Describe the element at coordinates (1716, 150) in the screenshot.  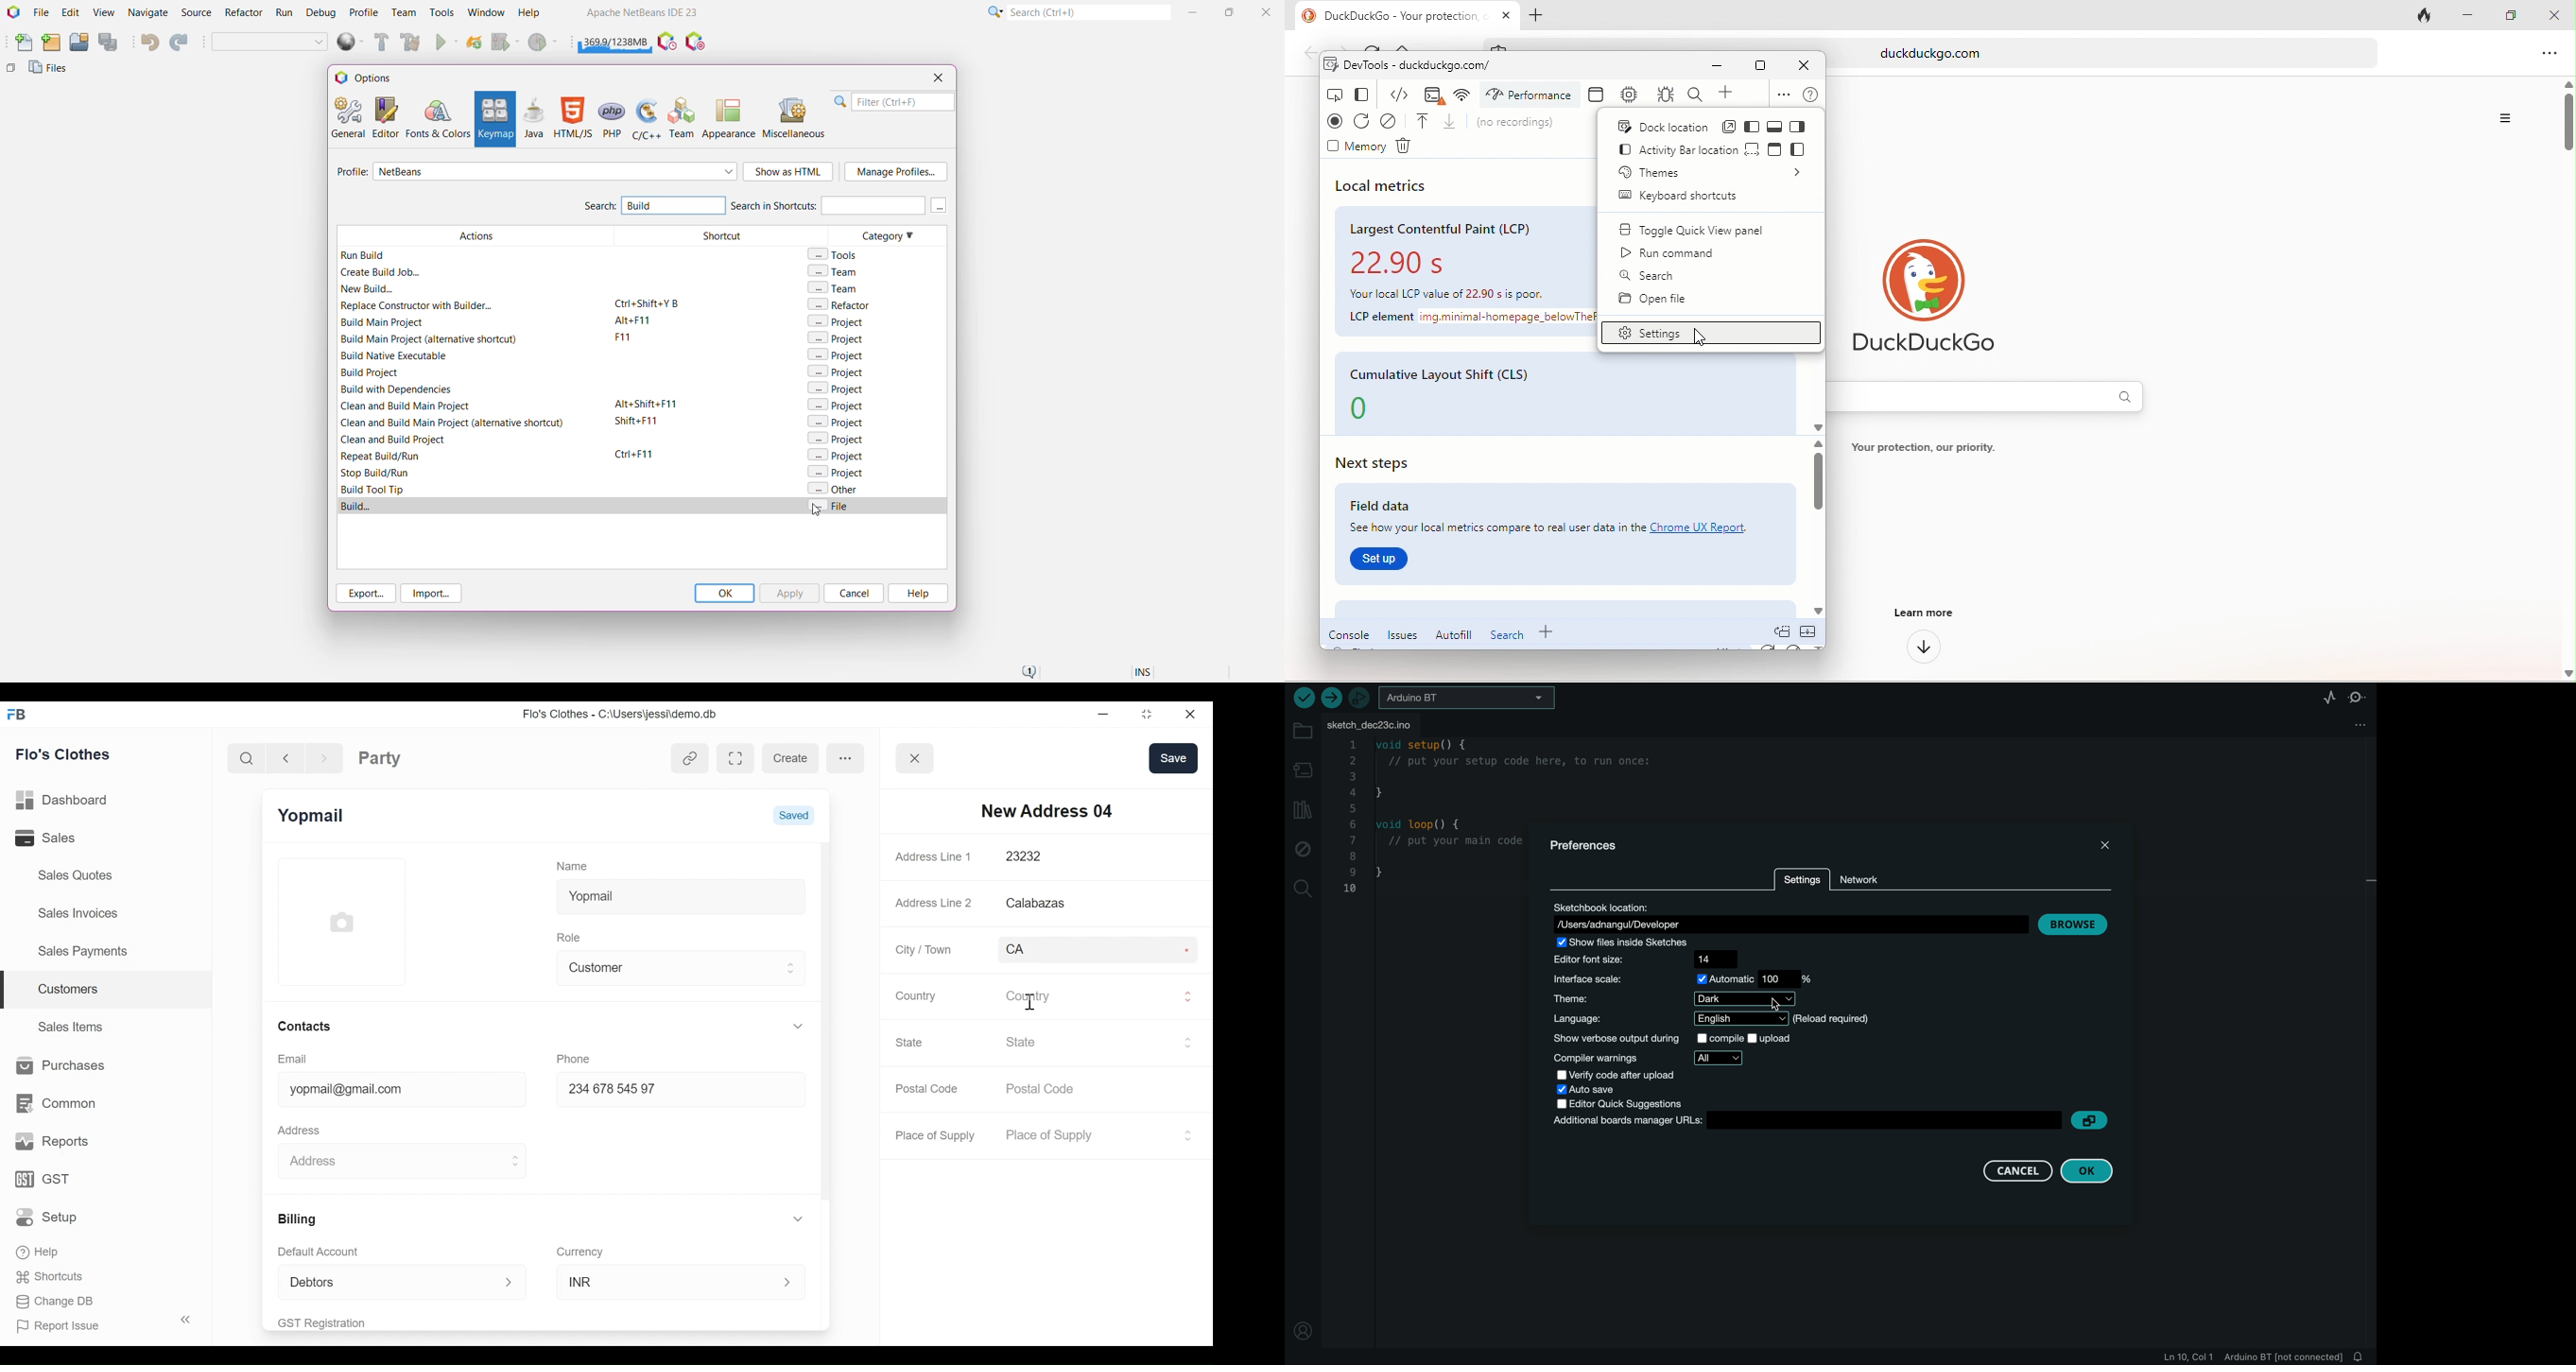
I see `activity bar location` at that location.